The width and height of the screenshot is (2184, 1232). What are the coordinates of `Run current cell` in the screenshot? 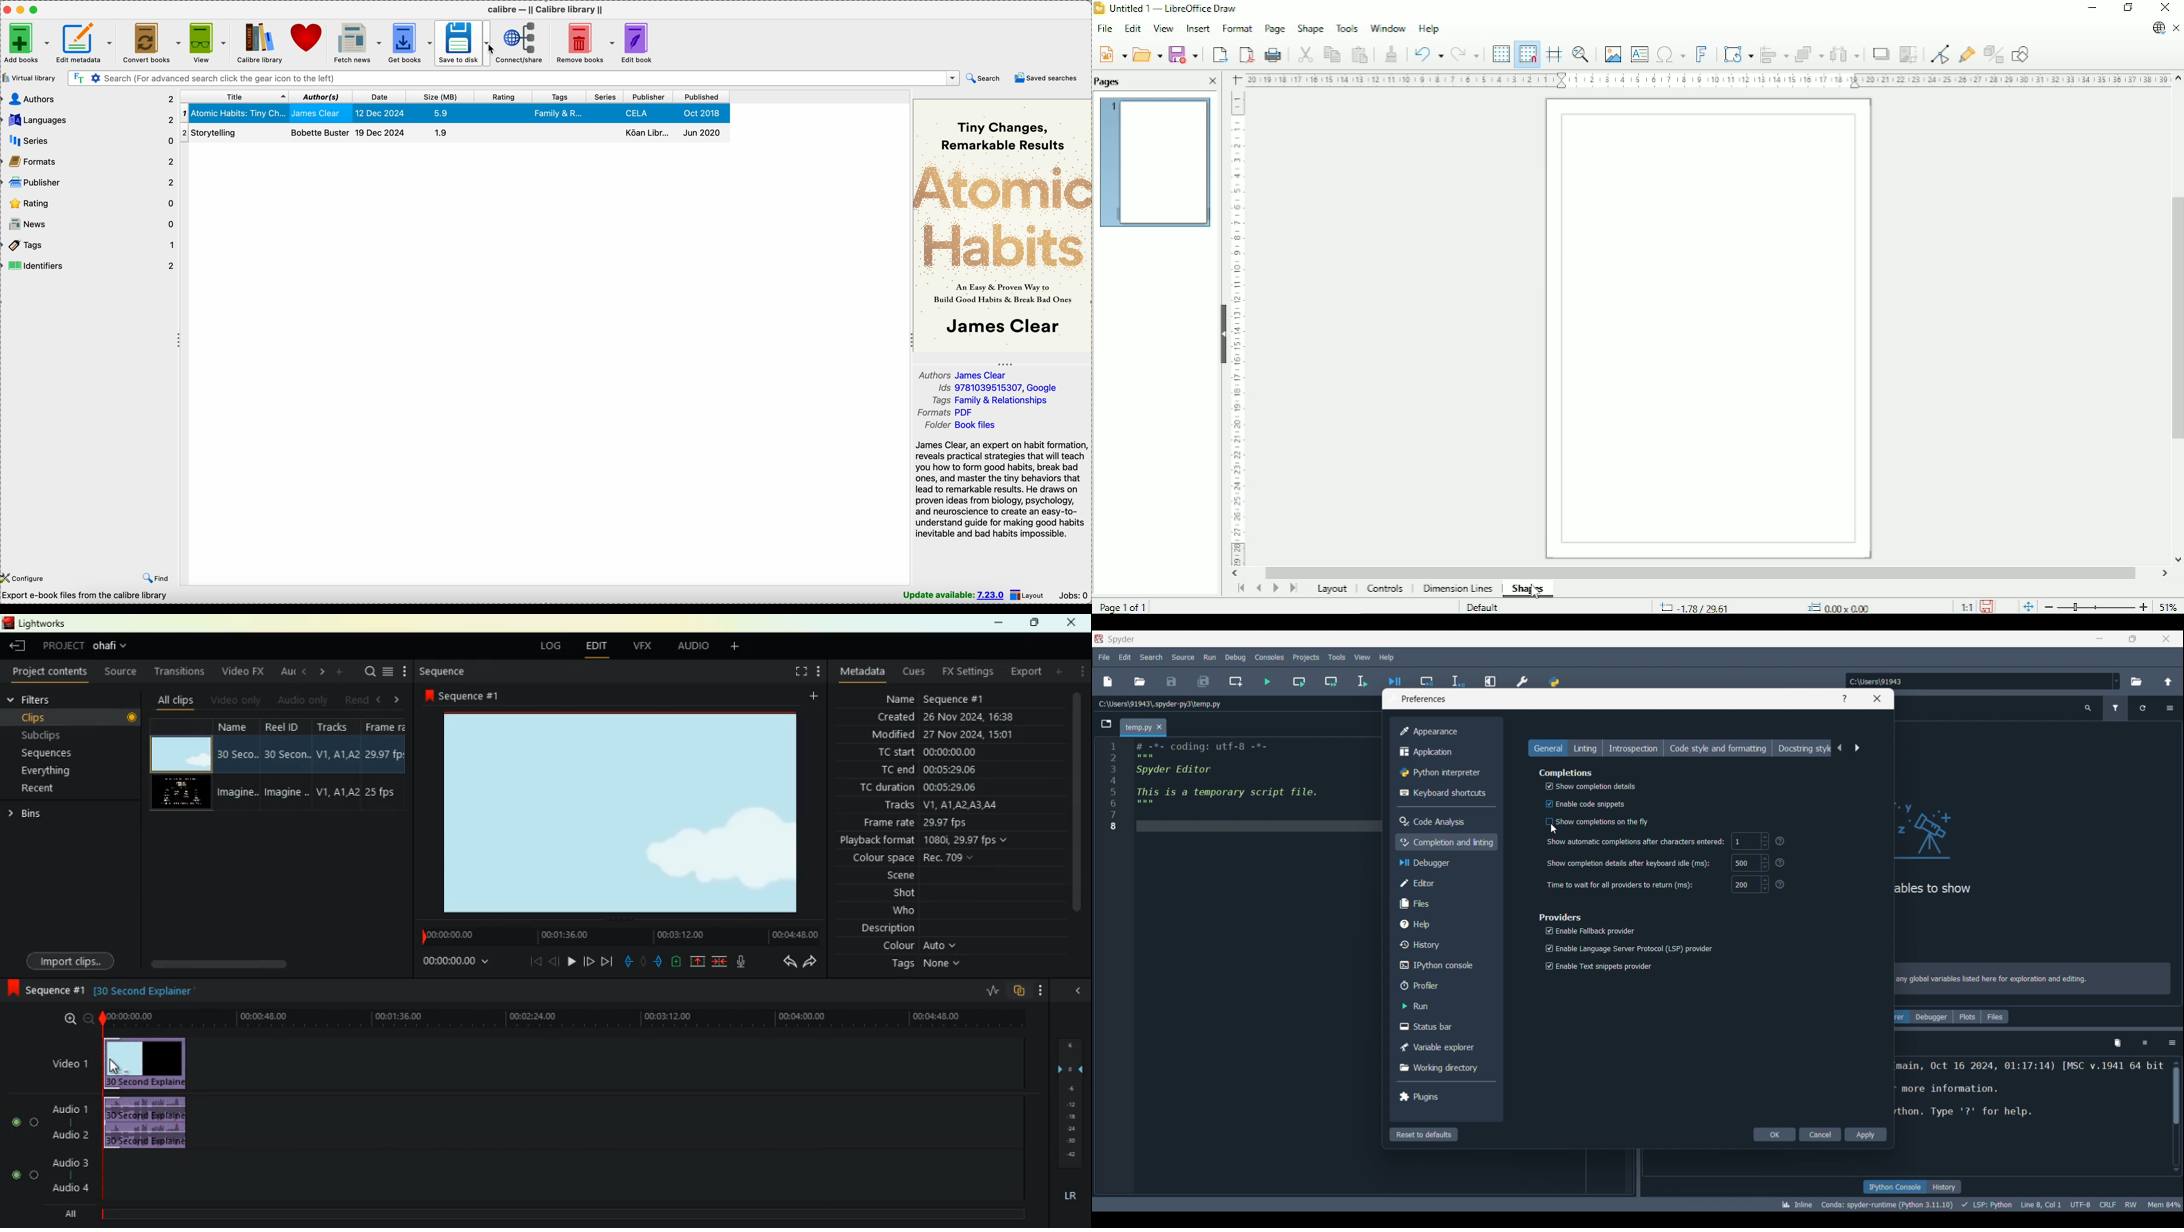 It's located at (1300, 682).